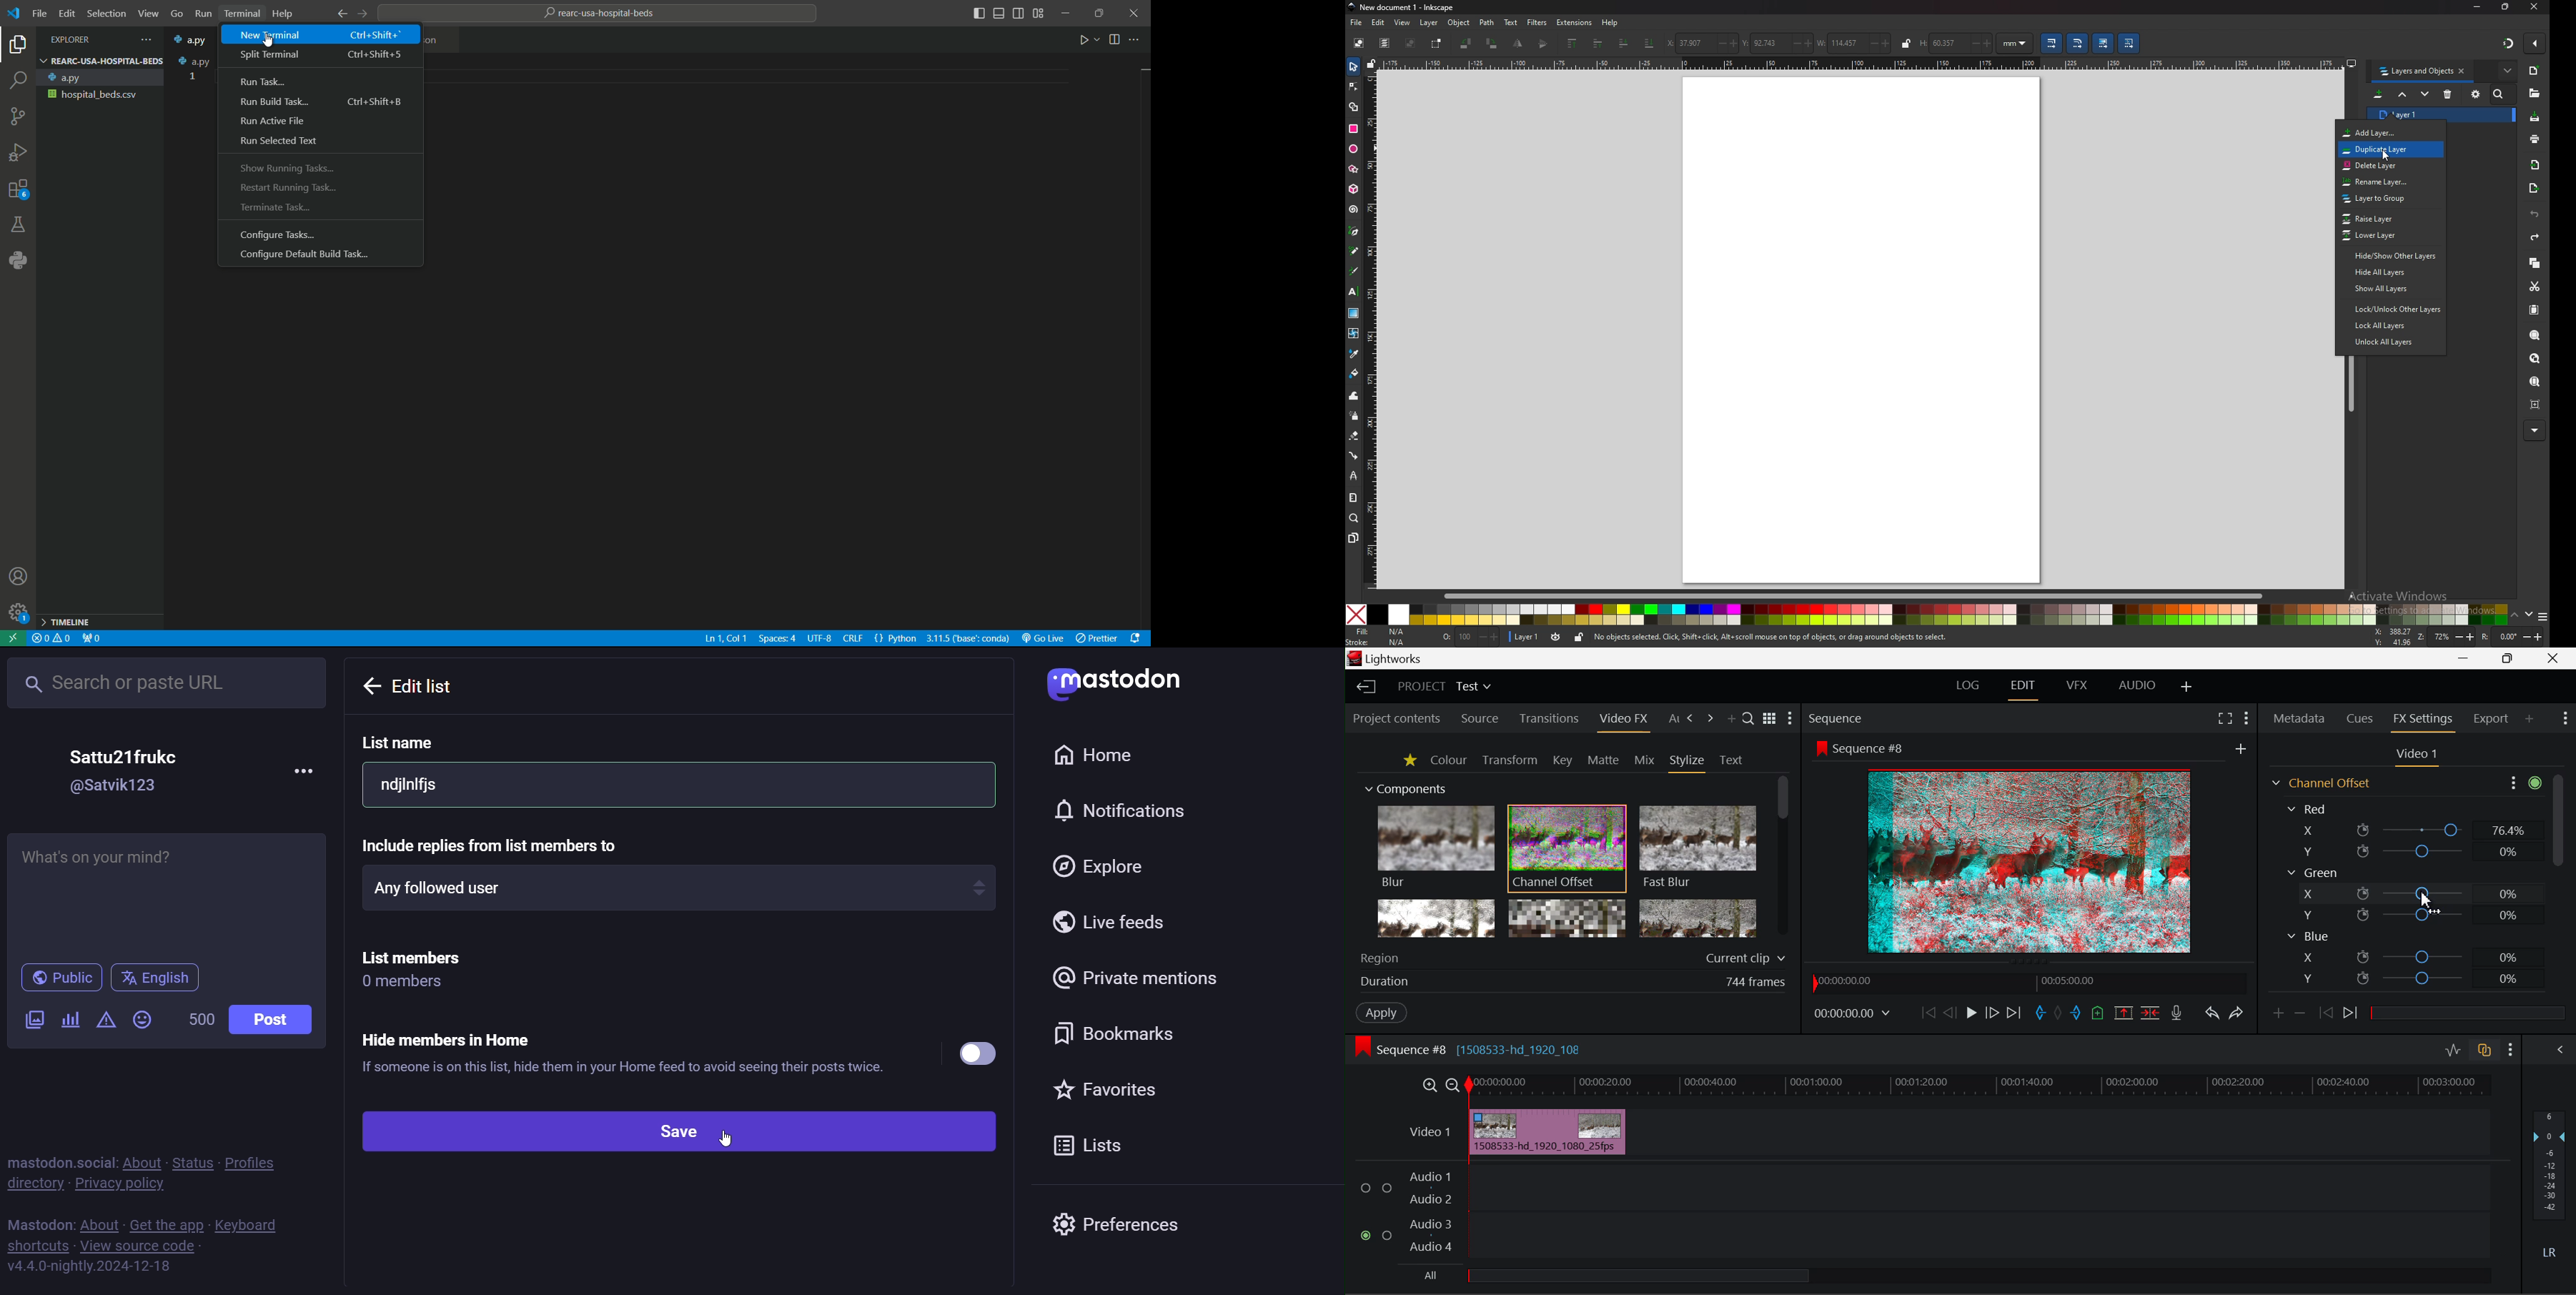  I want to click on Preview Altered, so click(2031, 859).